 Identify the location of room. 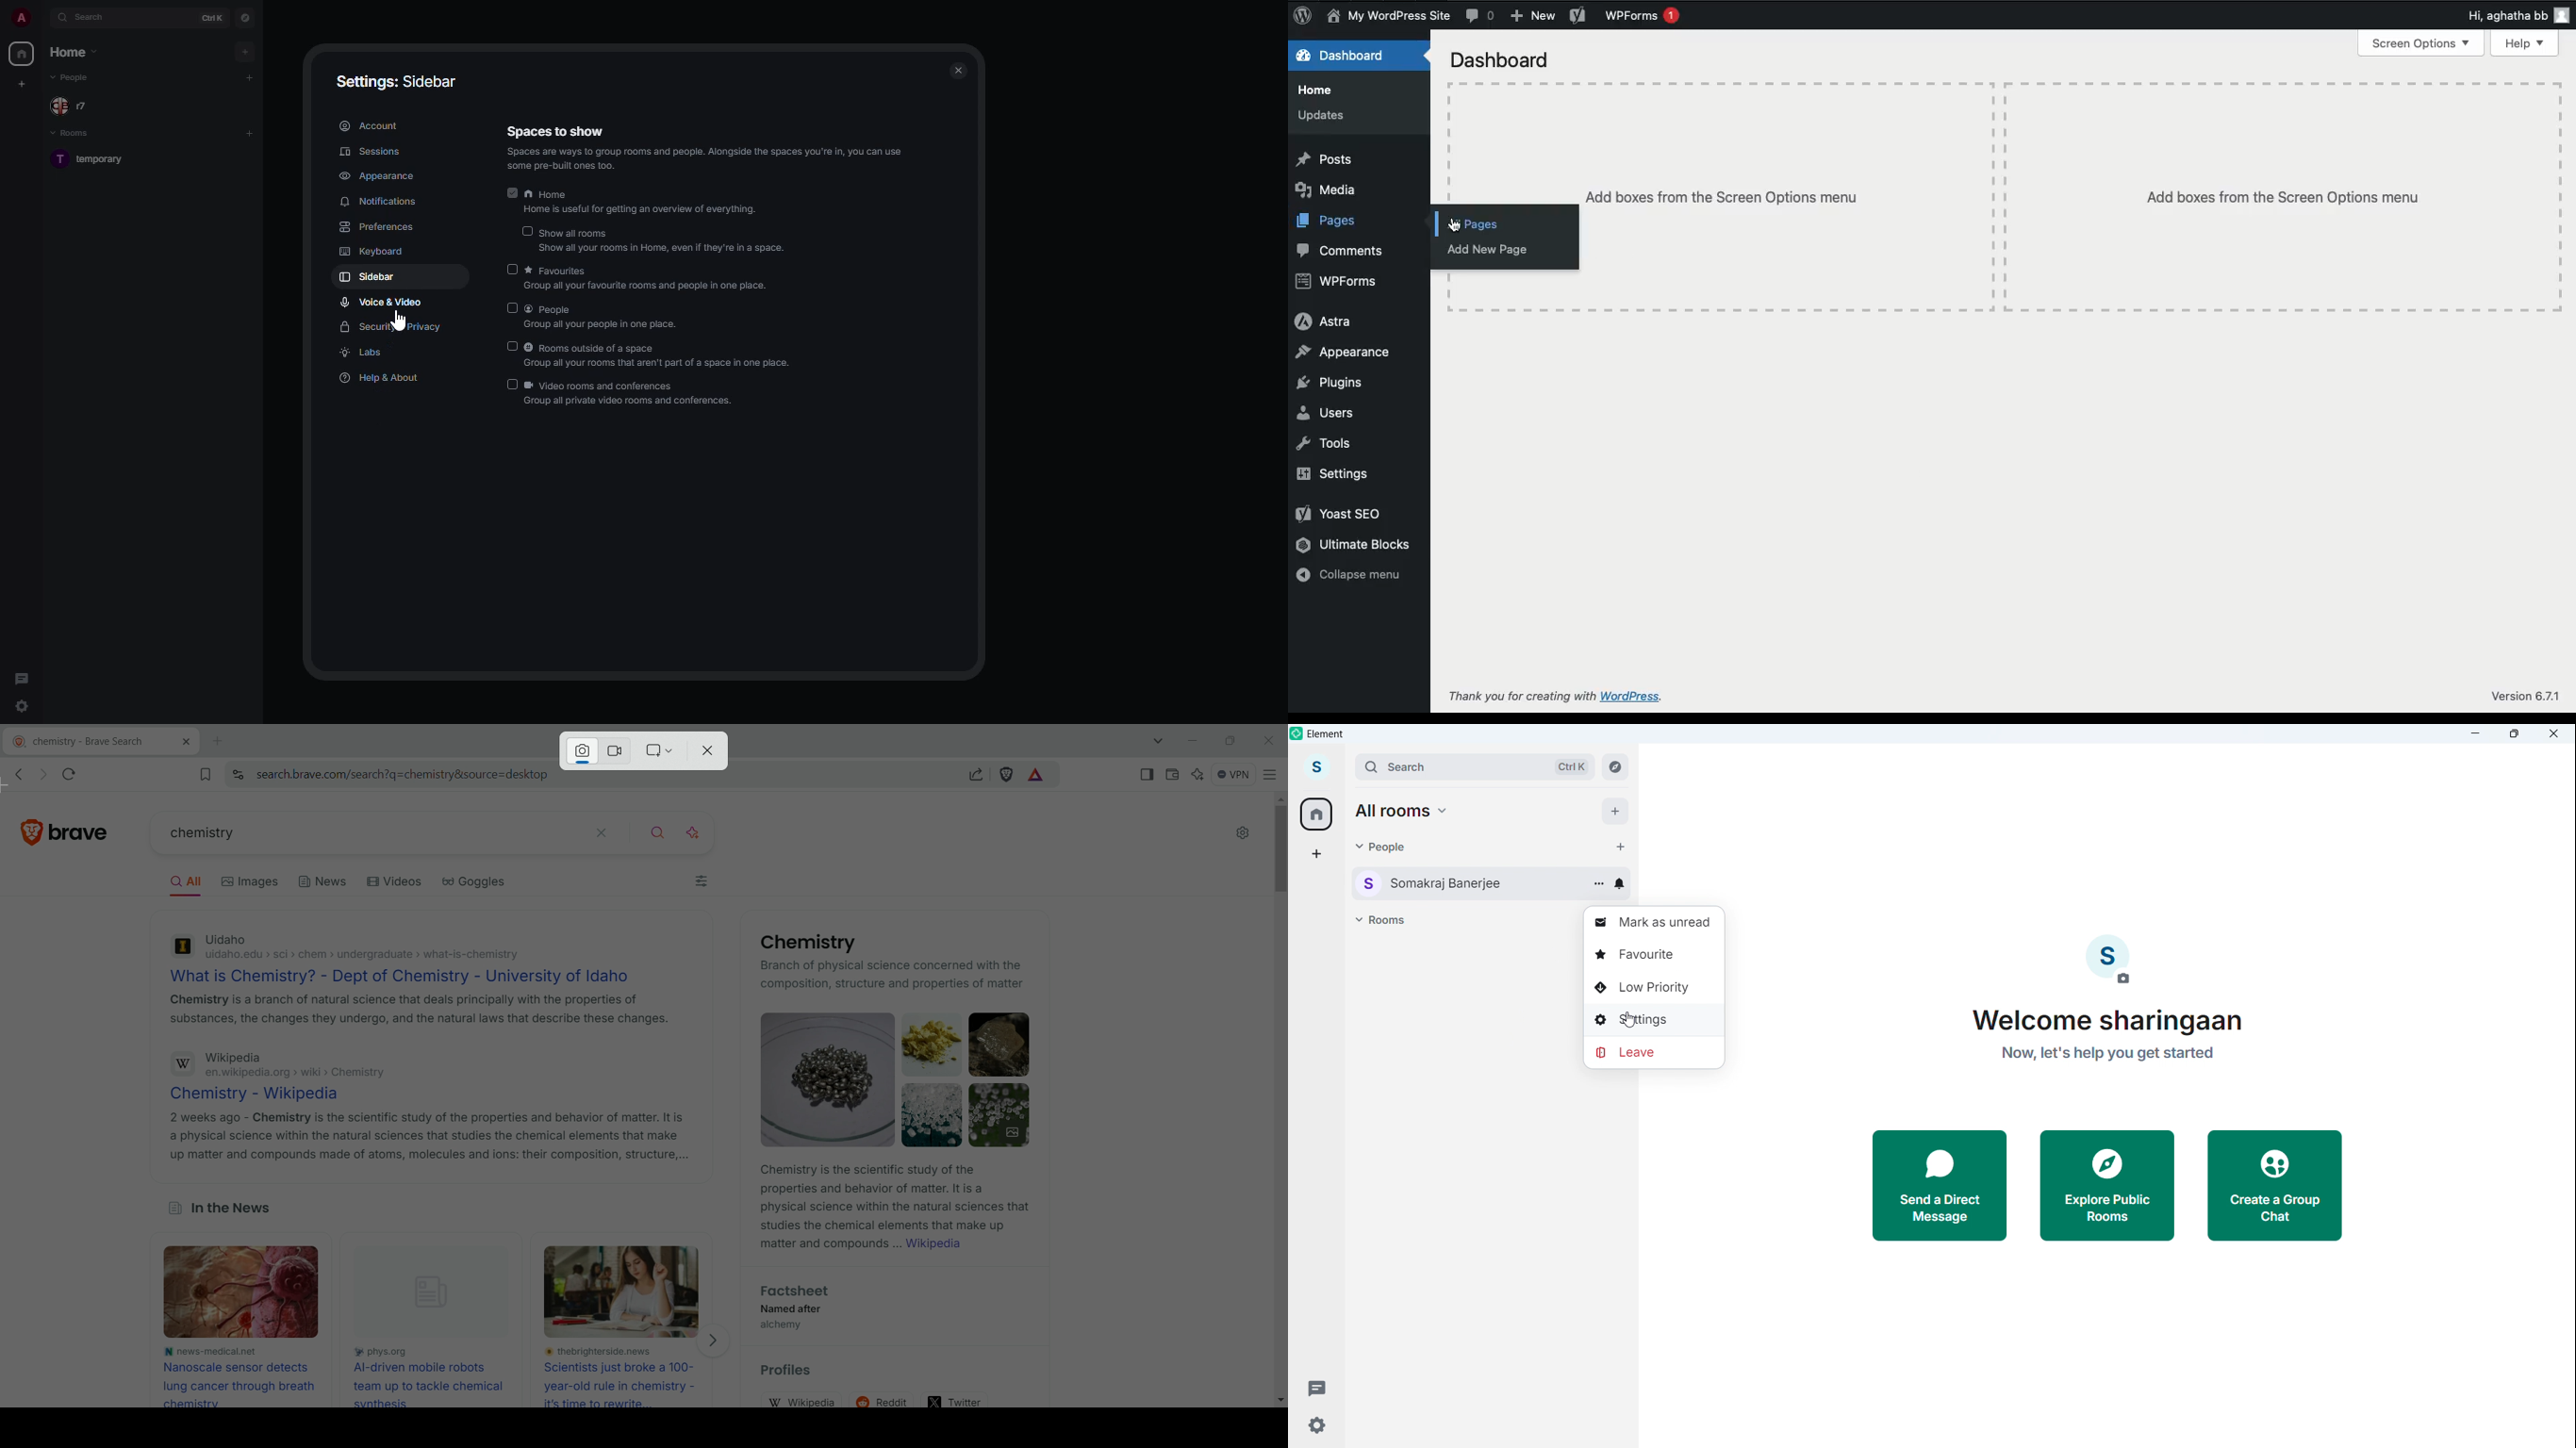
(93, 158).